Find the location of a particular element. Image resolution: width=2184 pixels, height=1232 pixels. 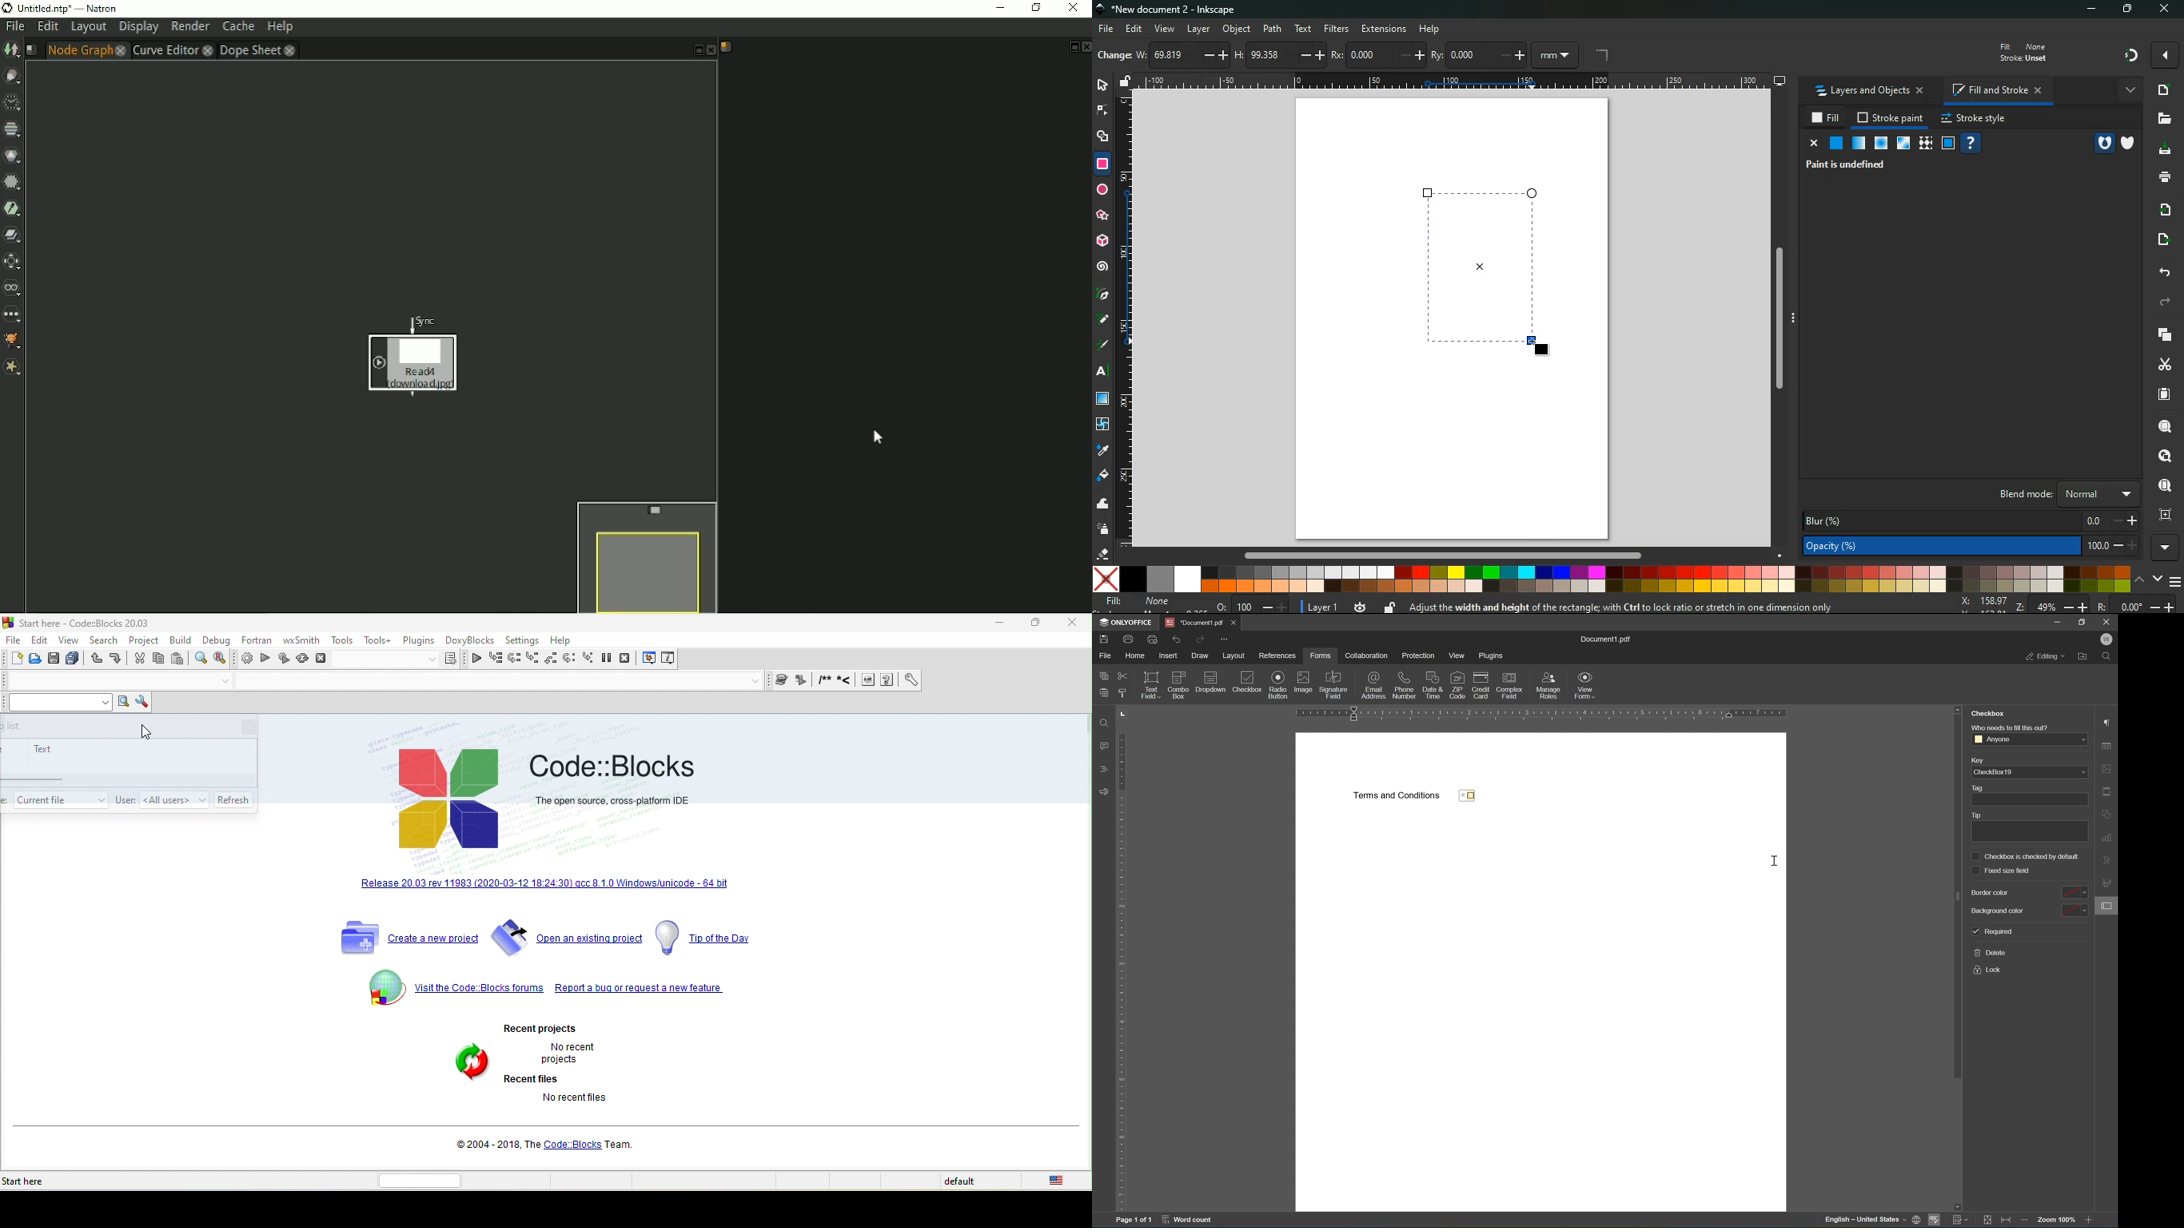

copy style is located at coordinates (1123, 694).